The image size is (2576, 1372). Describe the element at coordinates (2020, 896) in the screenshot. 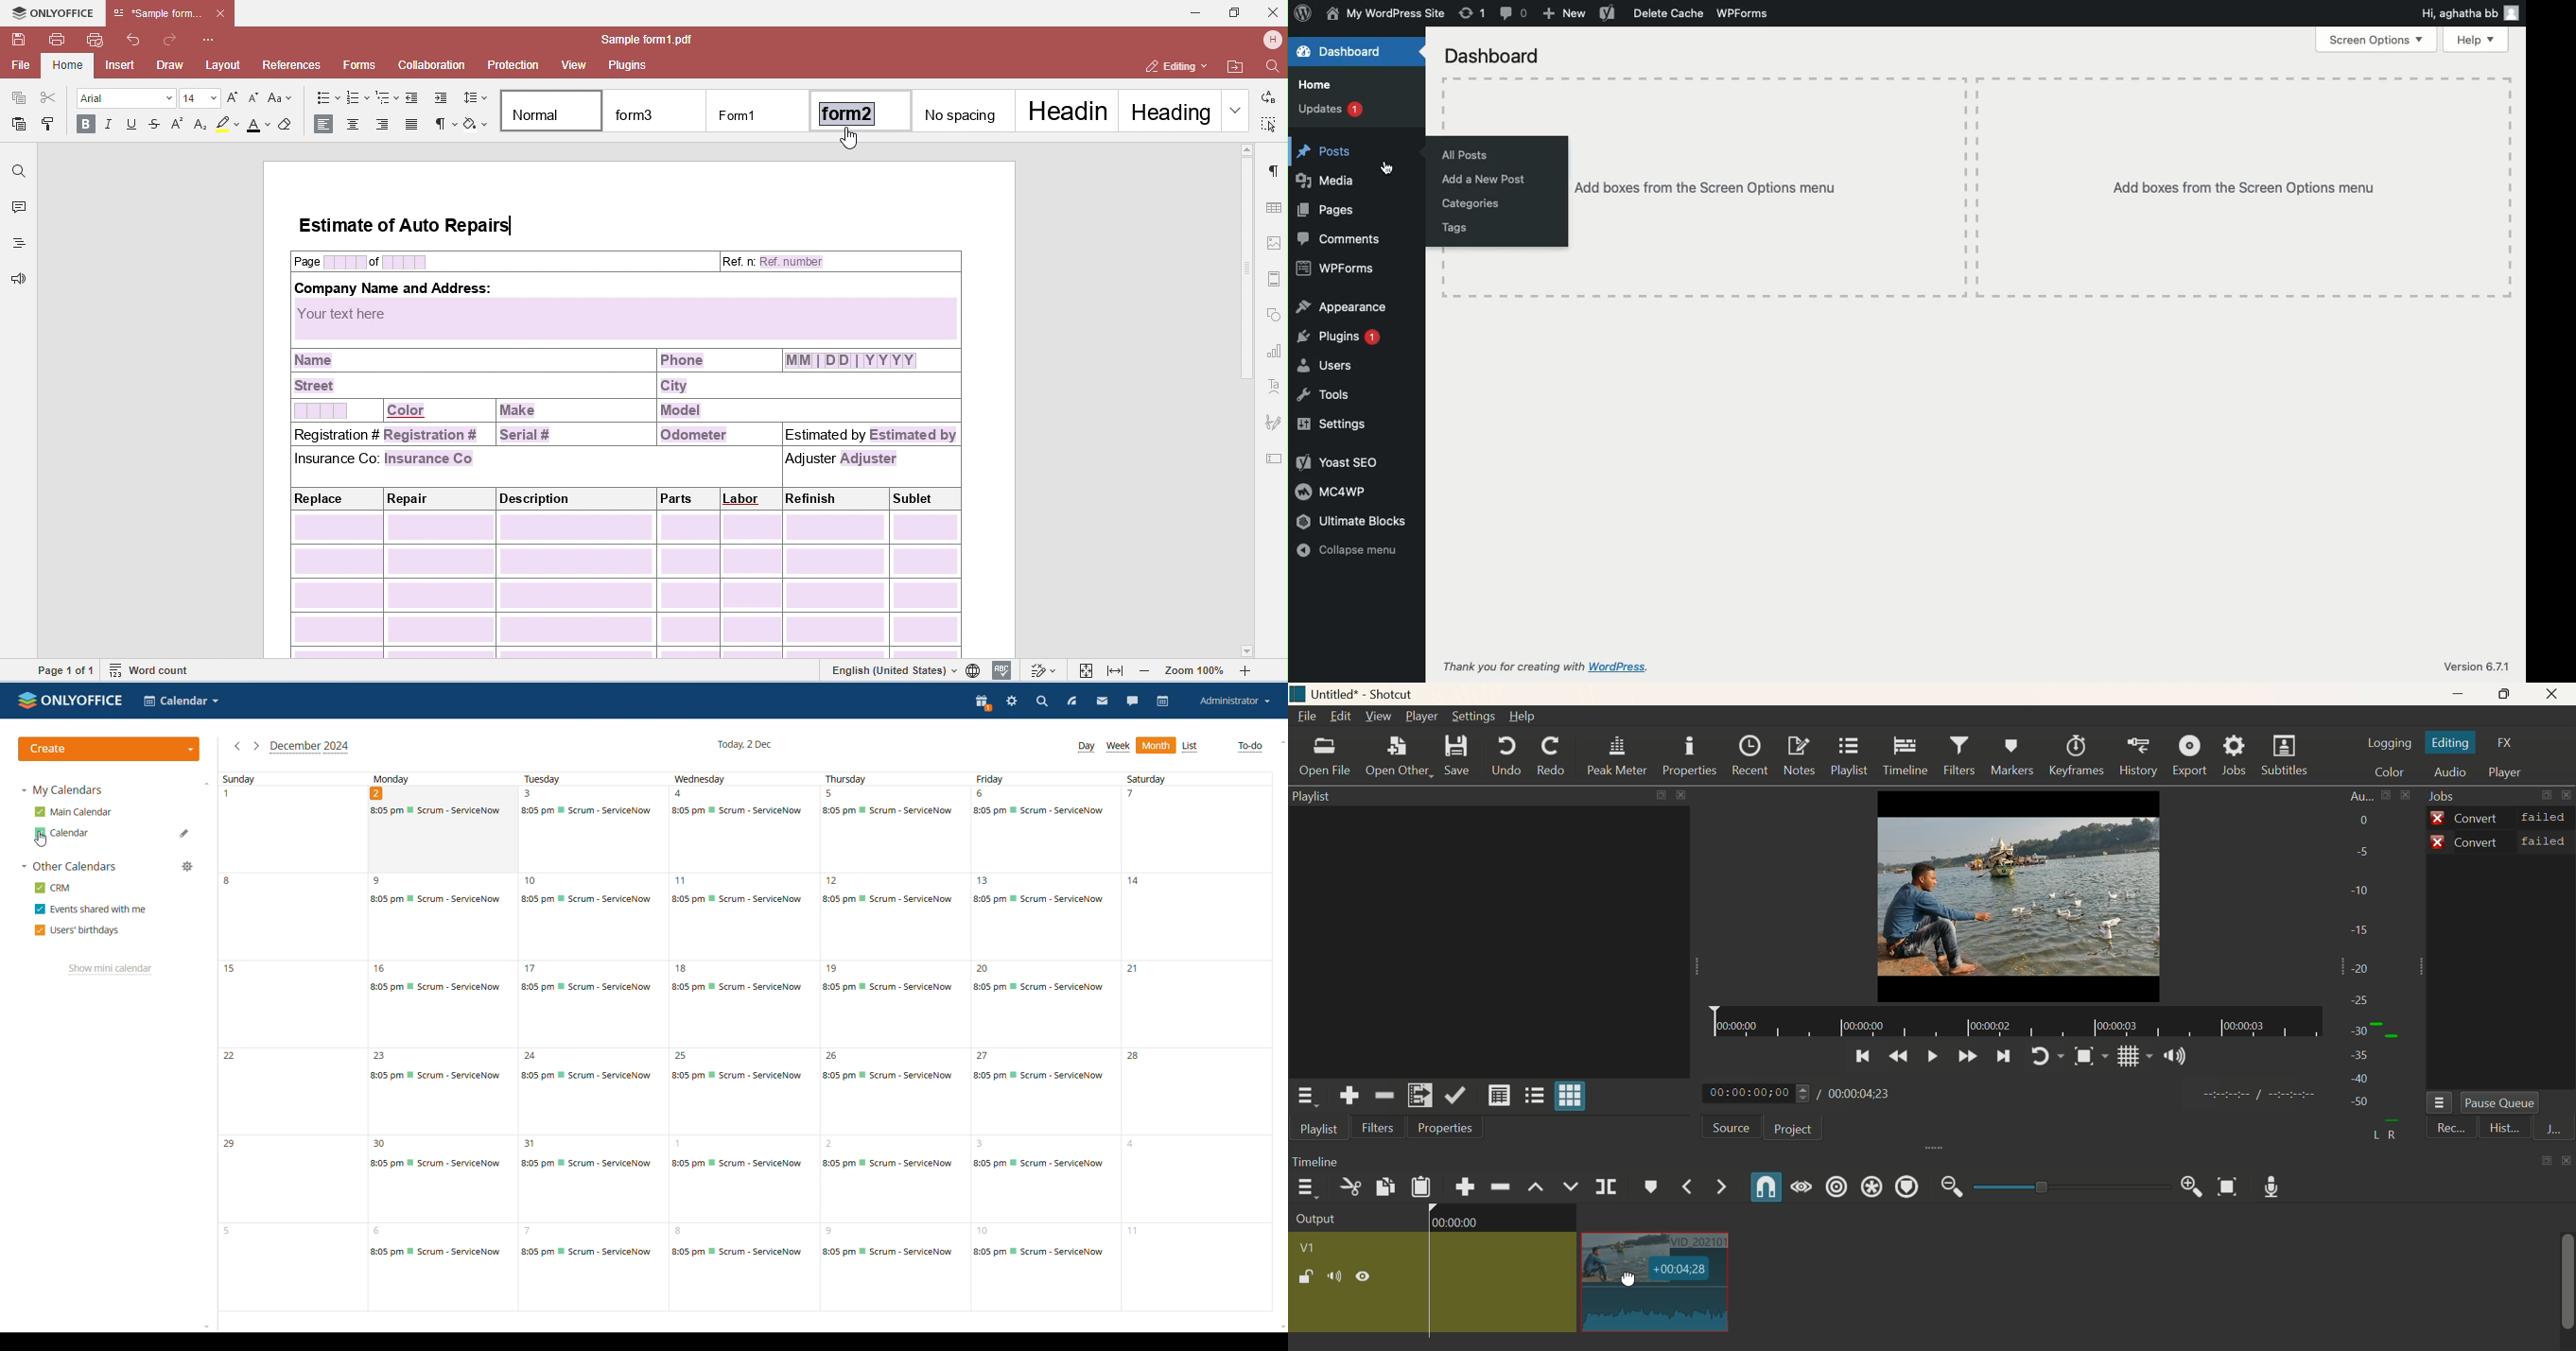

I see `Video` at that location.